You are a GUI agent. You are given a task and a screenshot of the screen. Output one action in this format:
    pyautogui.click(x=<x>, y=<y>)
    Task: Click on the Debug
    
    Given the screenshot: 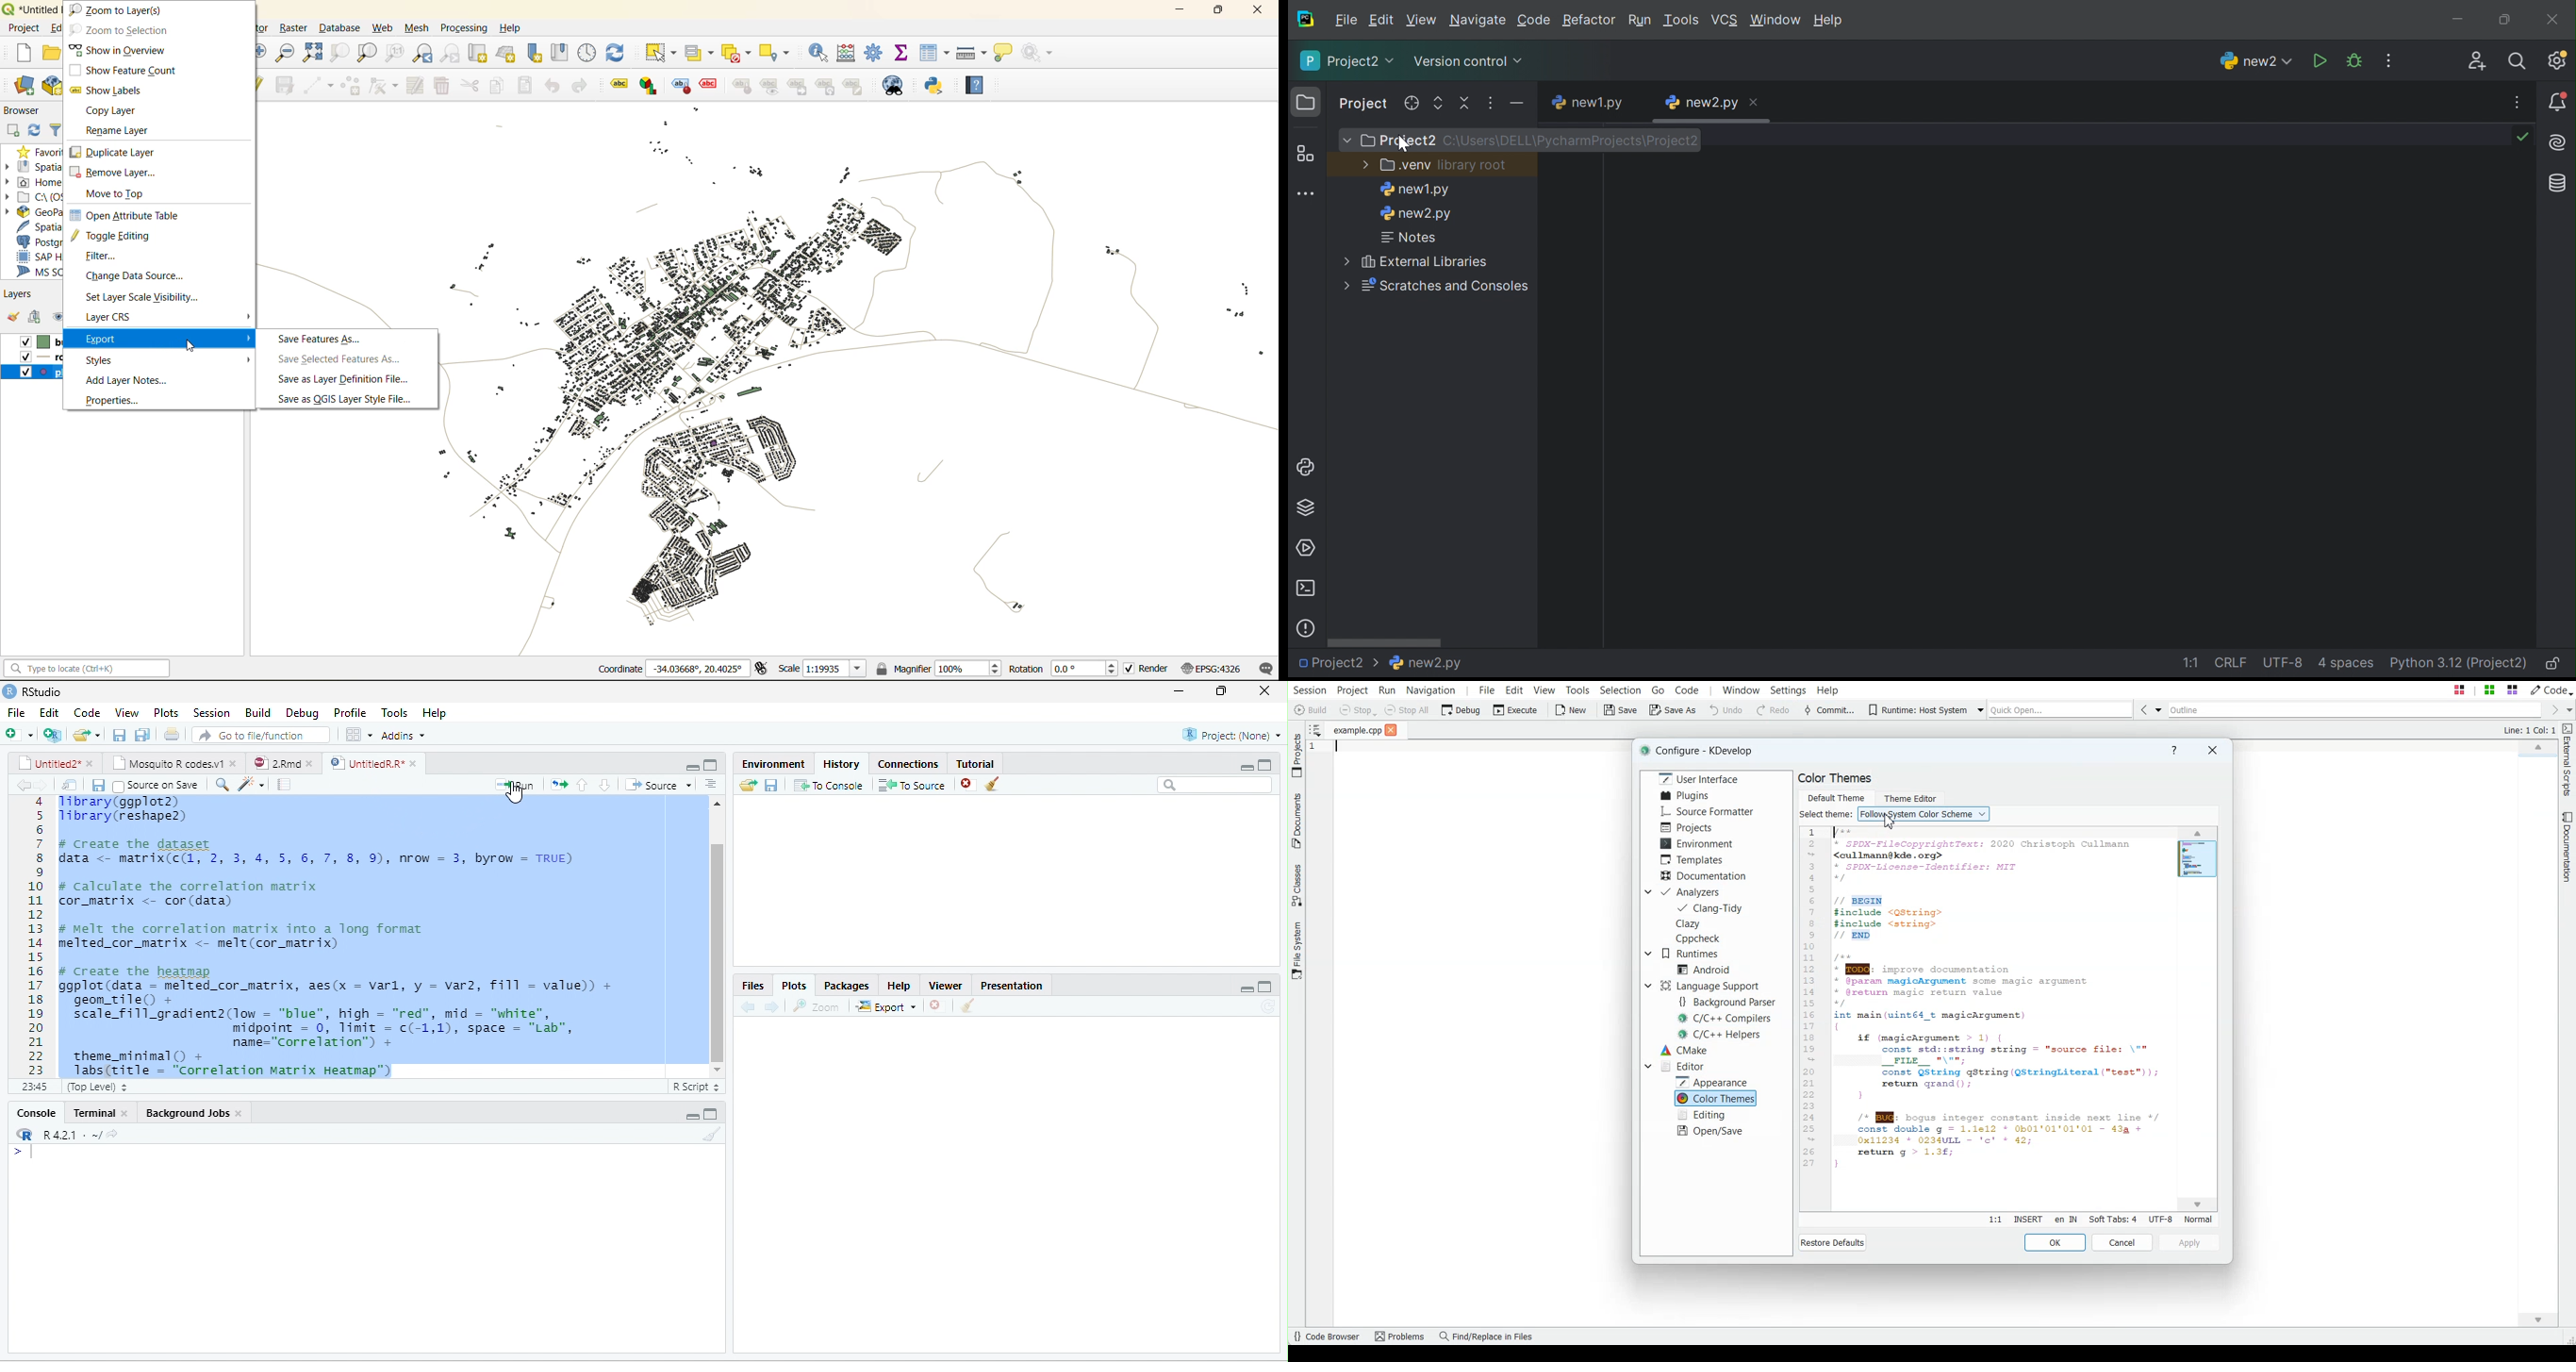 What is the action you would take?
    pyautogui.click(x=2354, y=61)
    